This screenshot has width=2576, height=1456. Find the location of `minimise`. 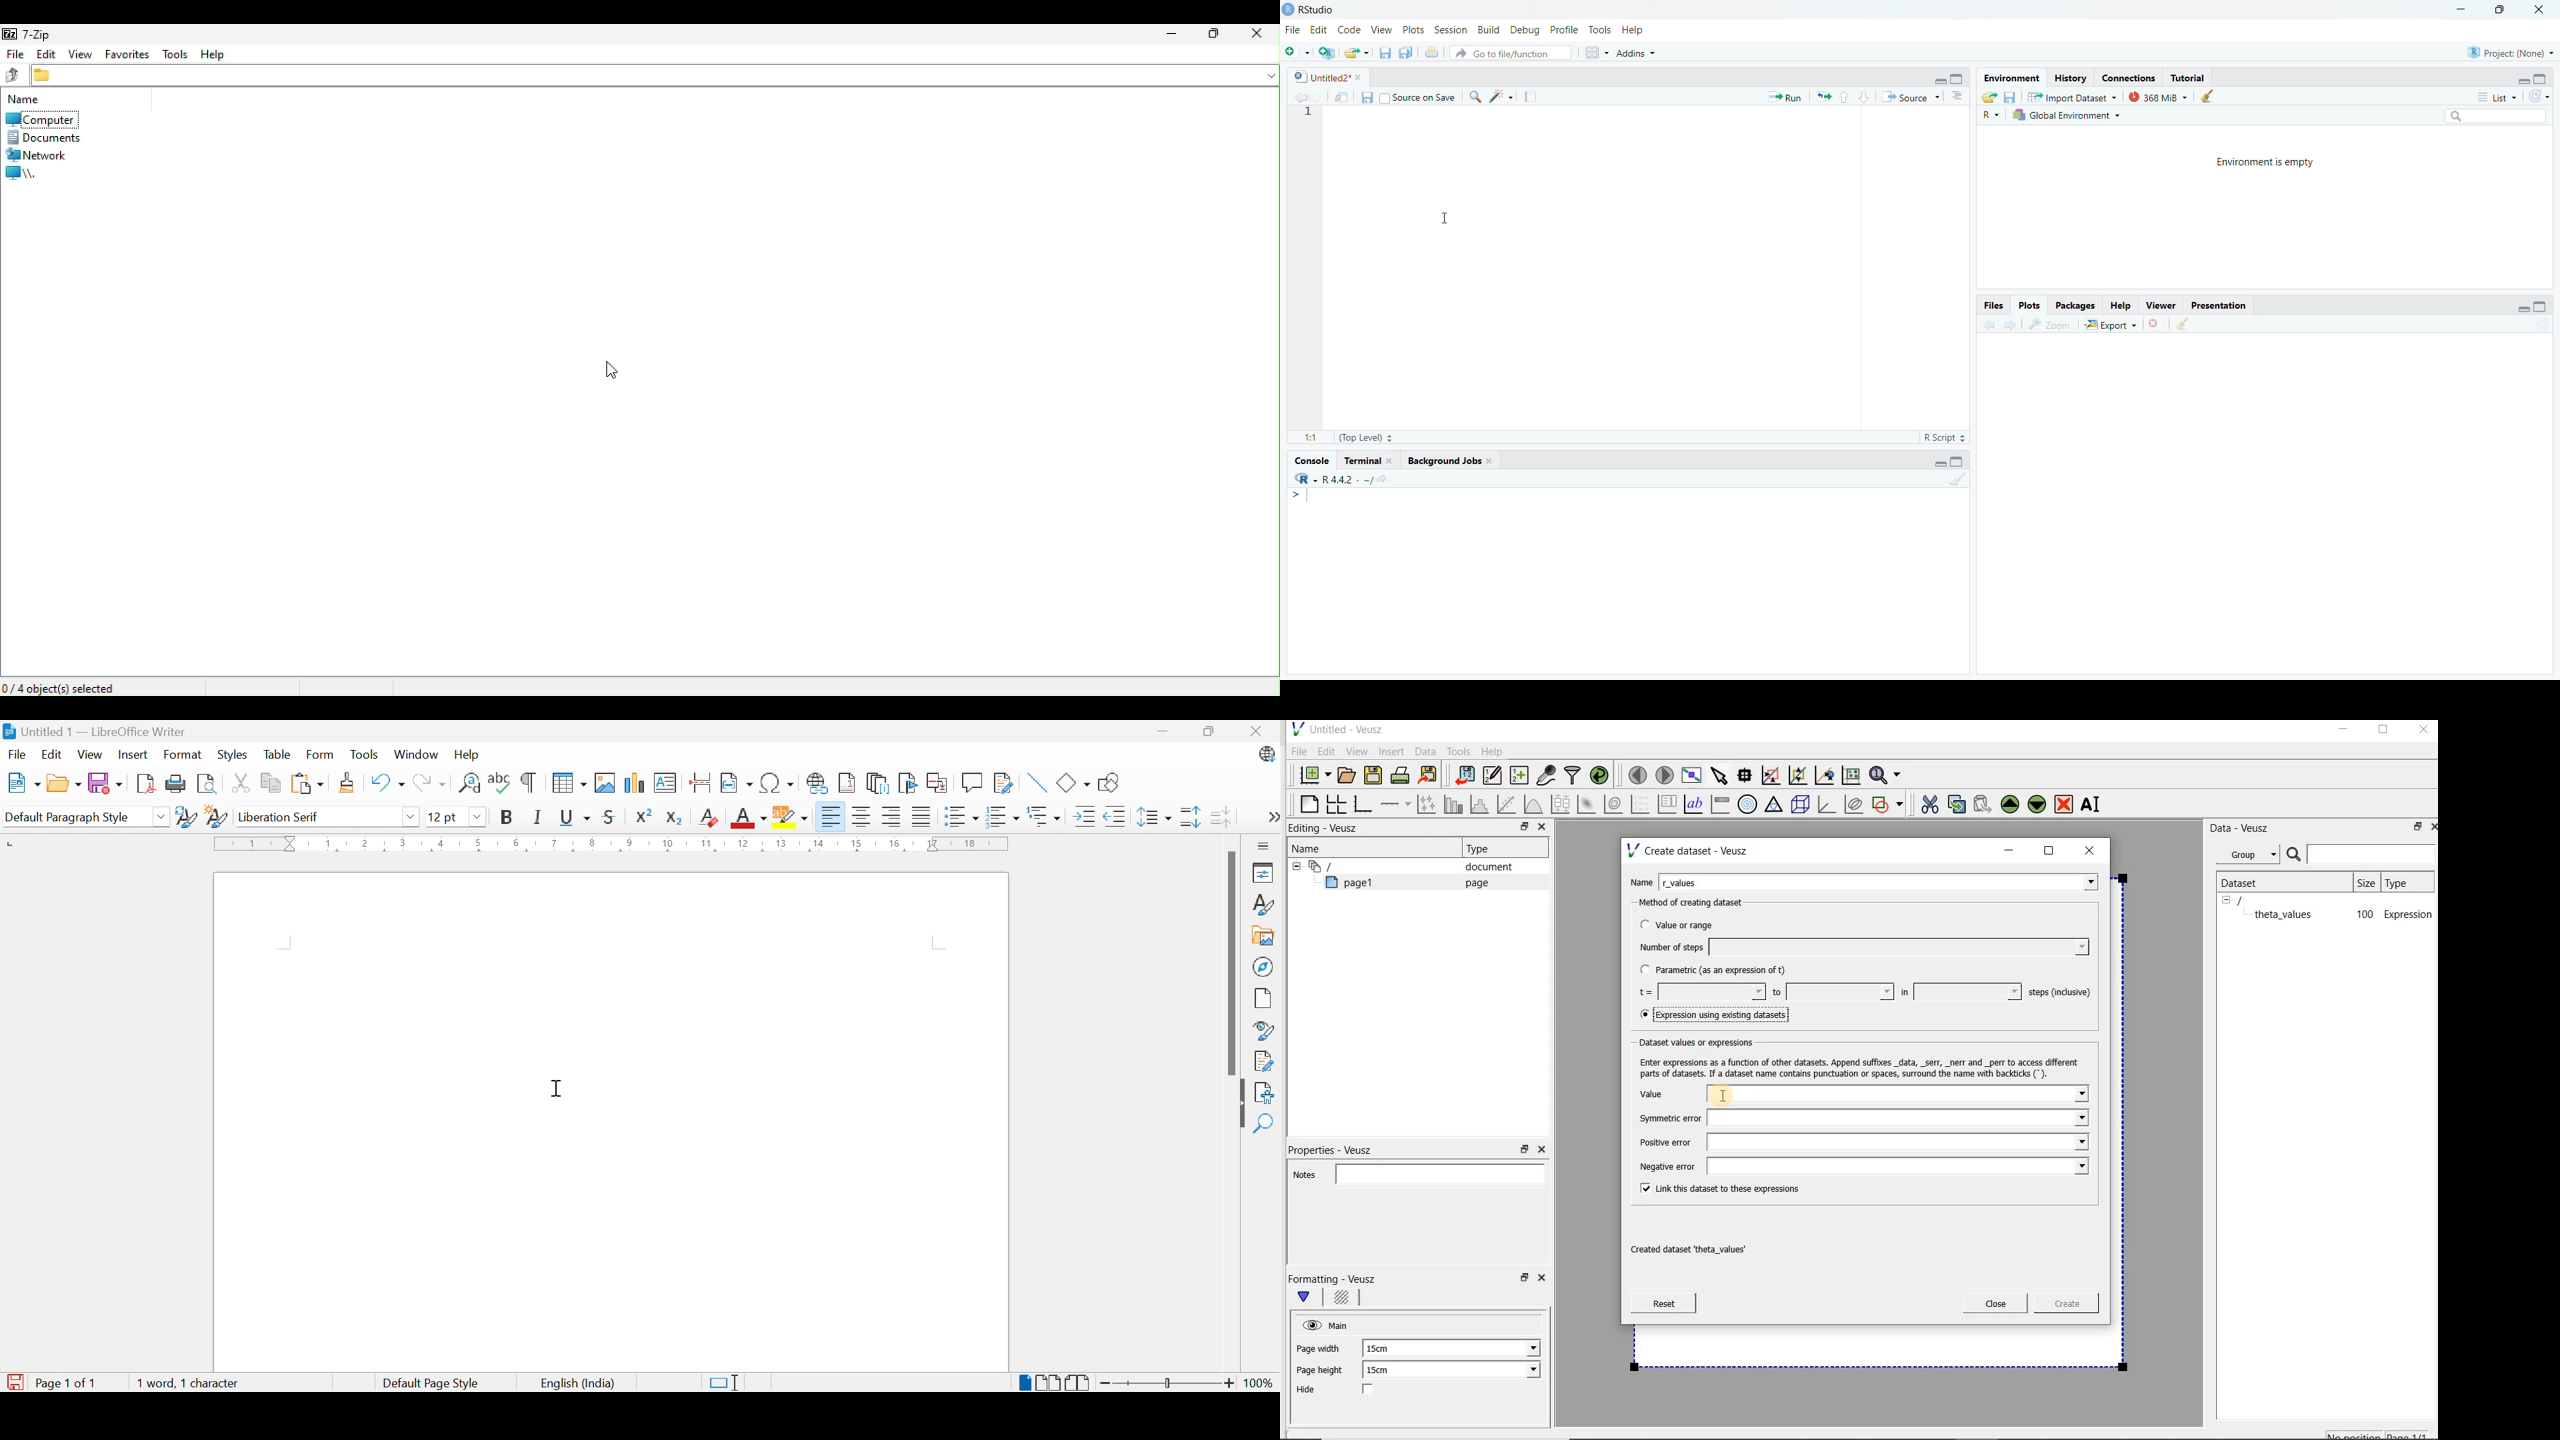

minimise is located at coordinates (2517, 81).